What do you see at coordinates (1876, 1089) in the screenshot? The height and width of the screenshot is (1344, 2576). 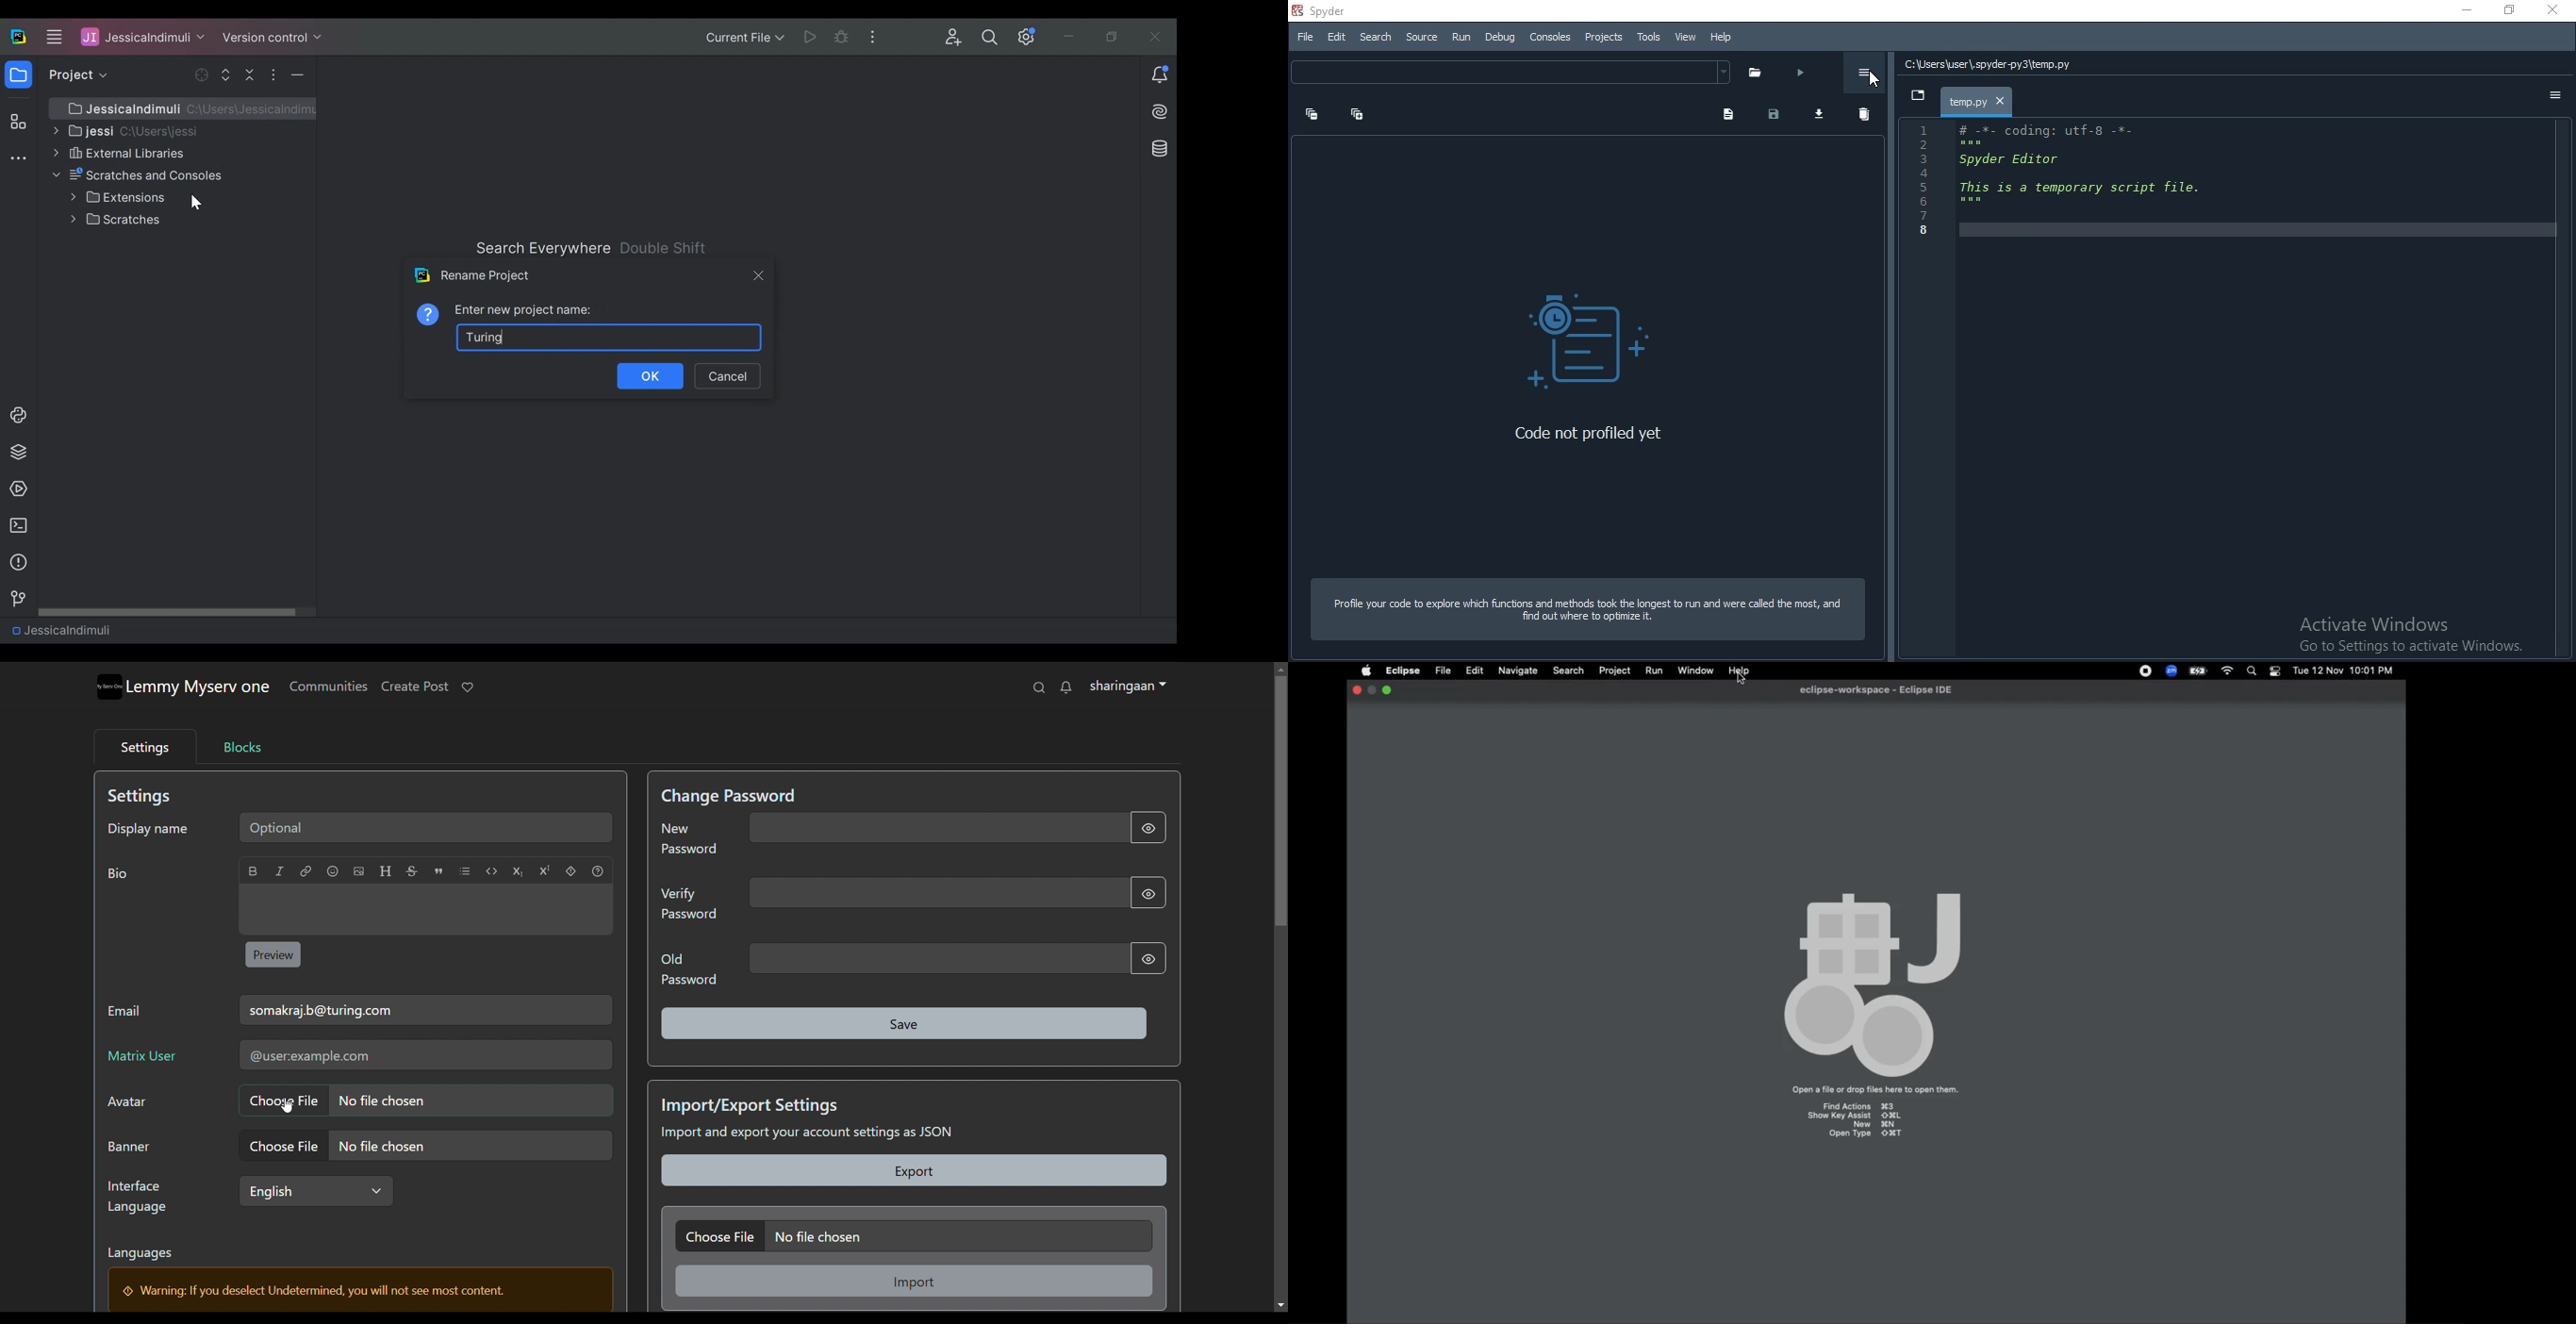 I see `open a flie or drop files here to open them ` at bounding box center [1876, 1089].